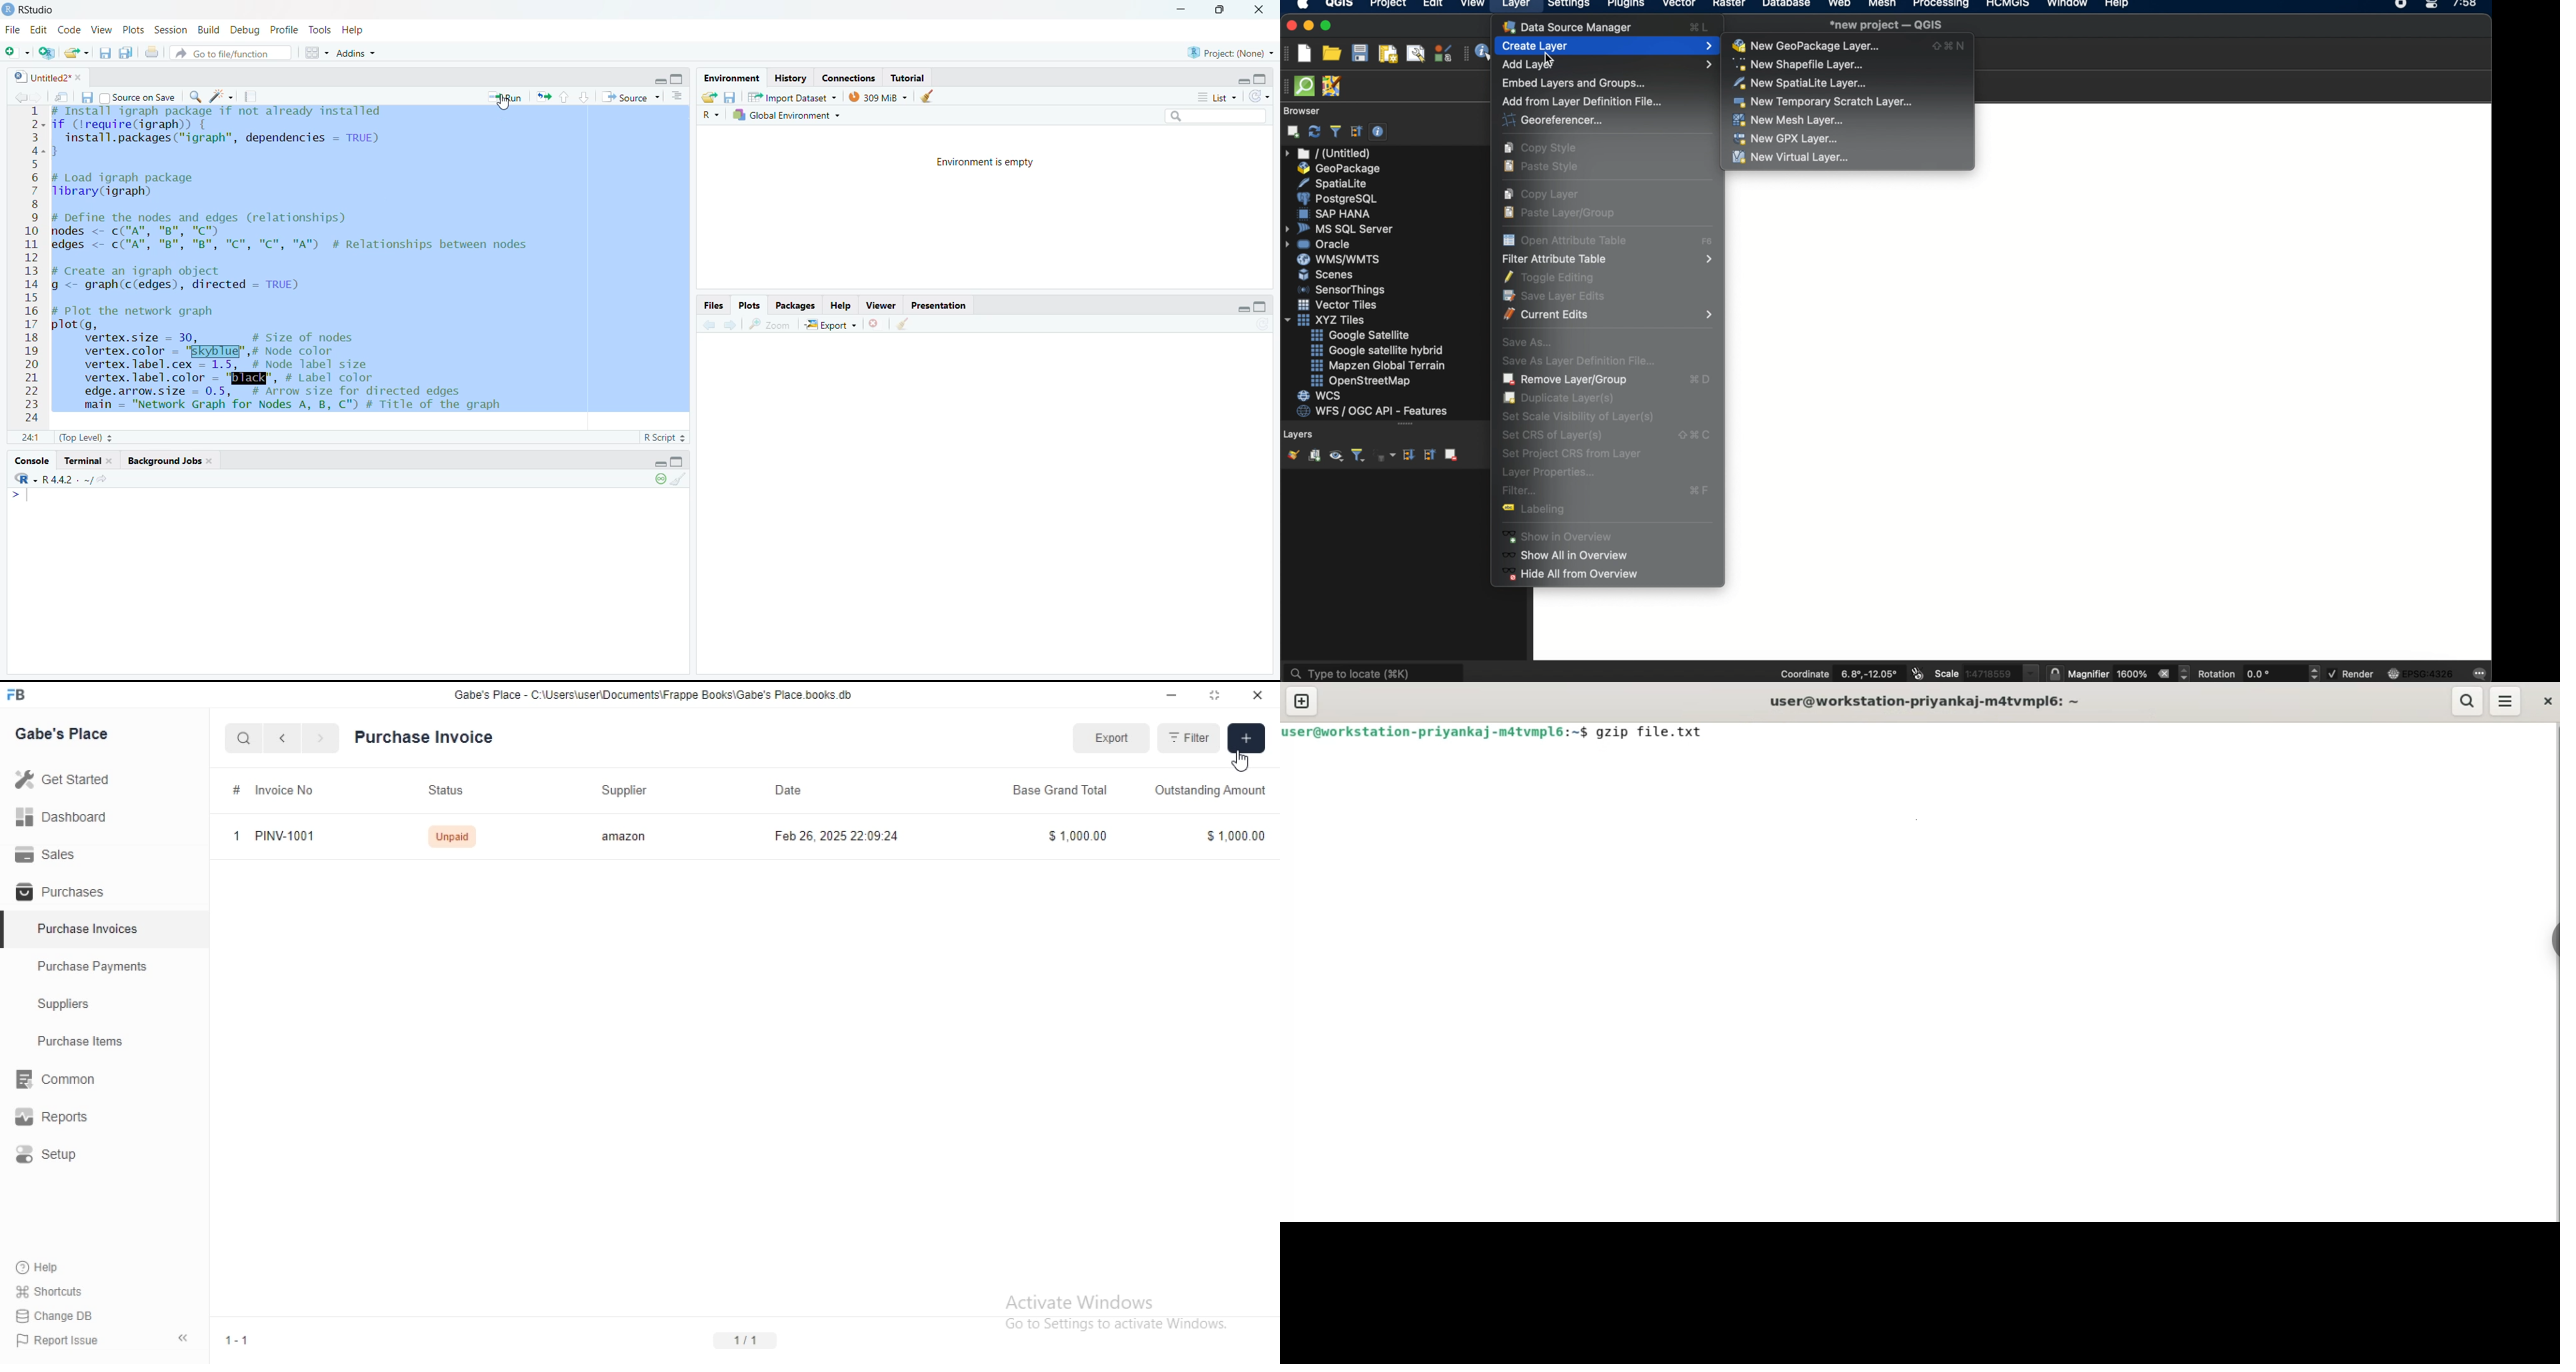 The width and height of the screenshot is (2576, 1372). I want to click on ms sql server, so click(1341, 228).